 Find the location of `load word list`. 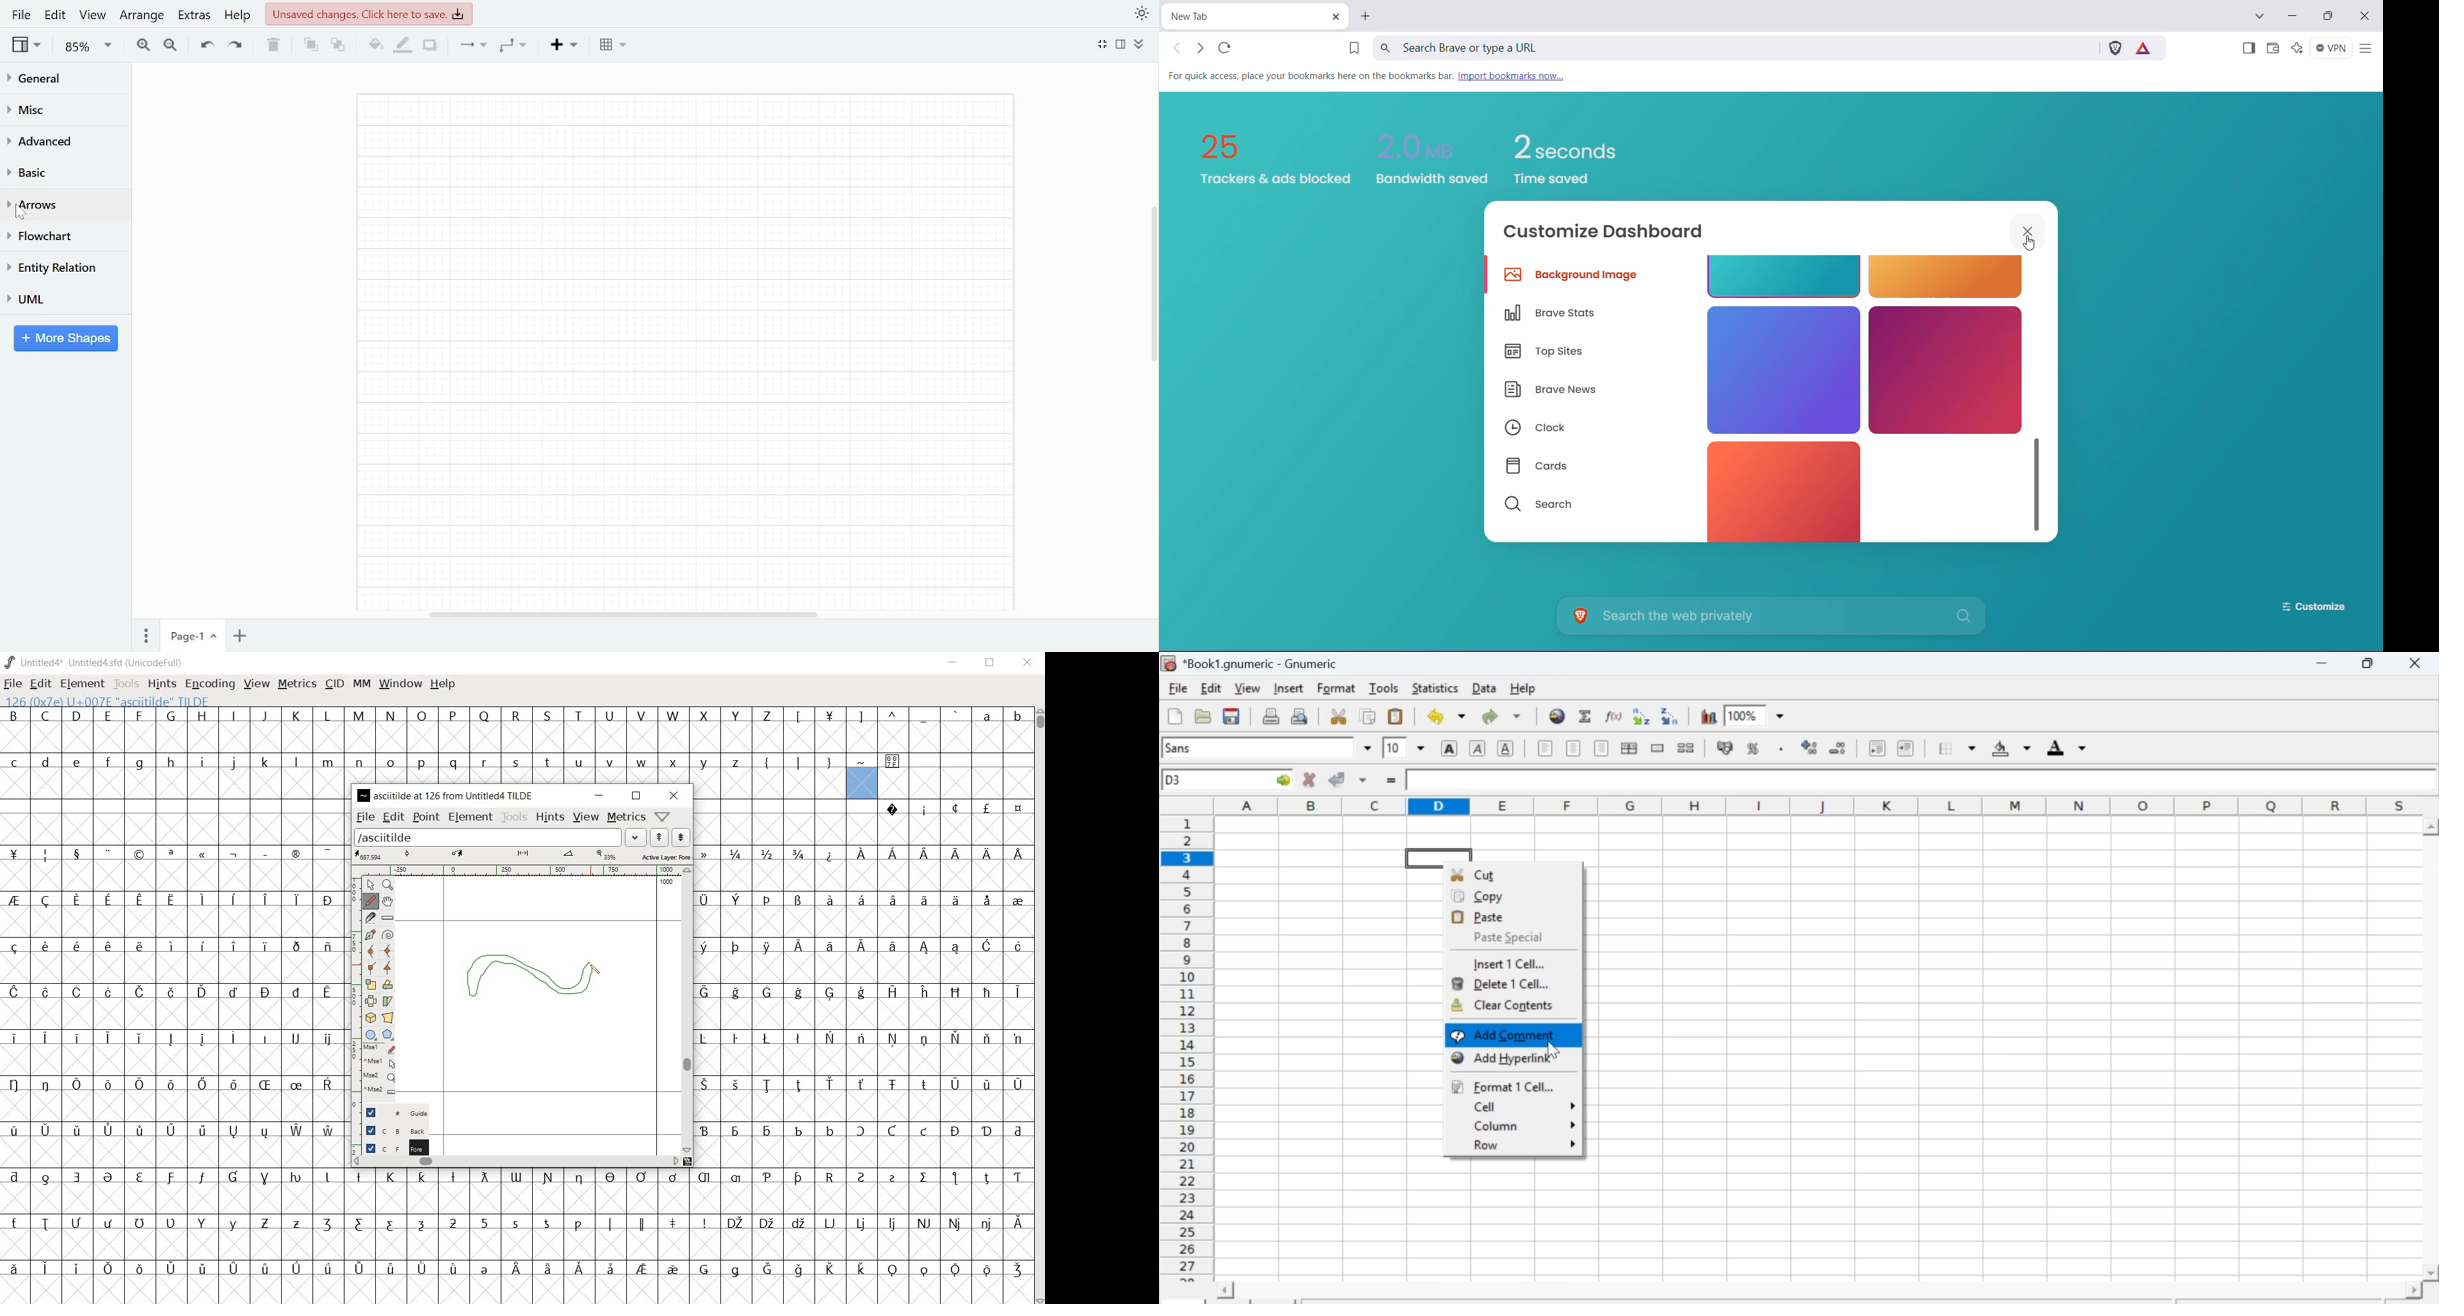

load word list is located at coordinates (500, 836).